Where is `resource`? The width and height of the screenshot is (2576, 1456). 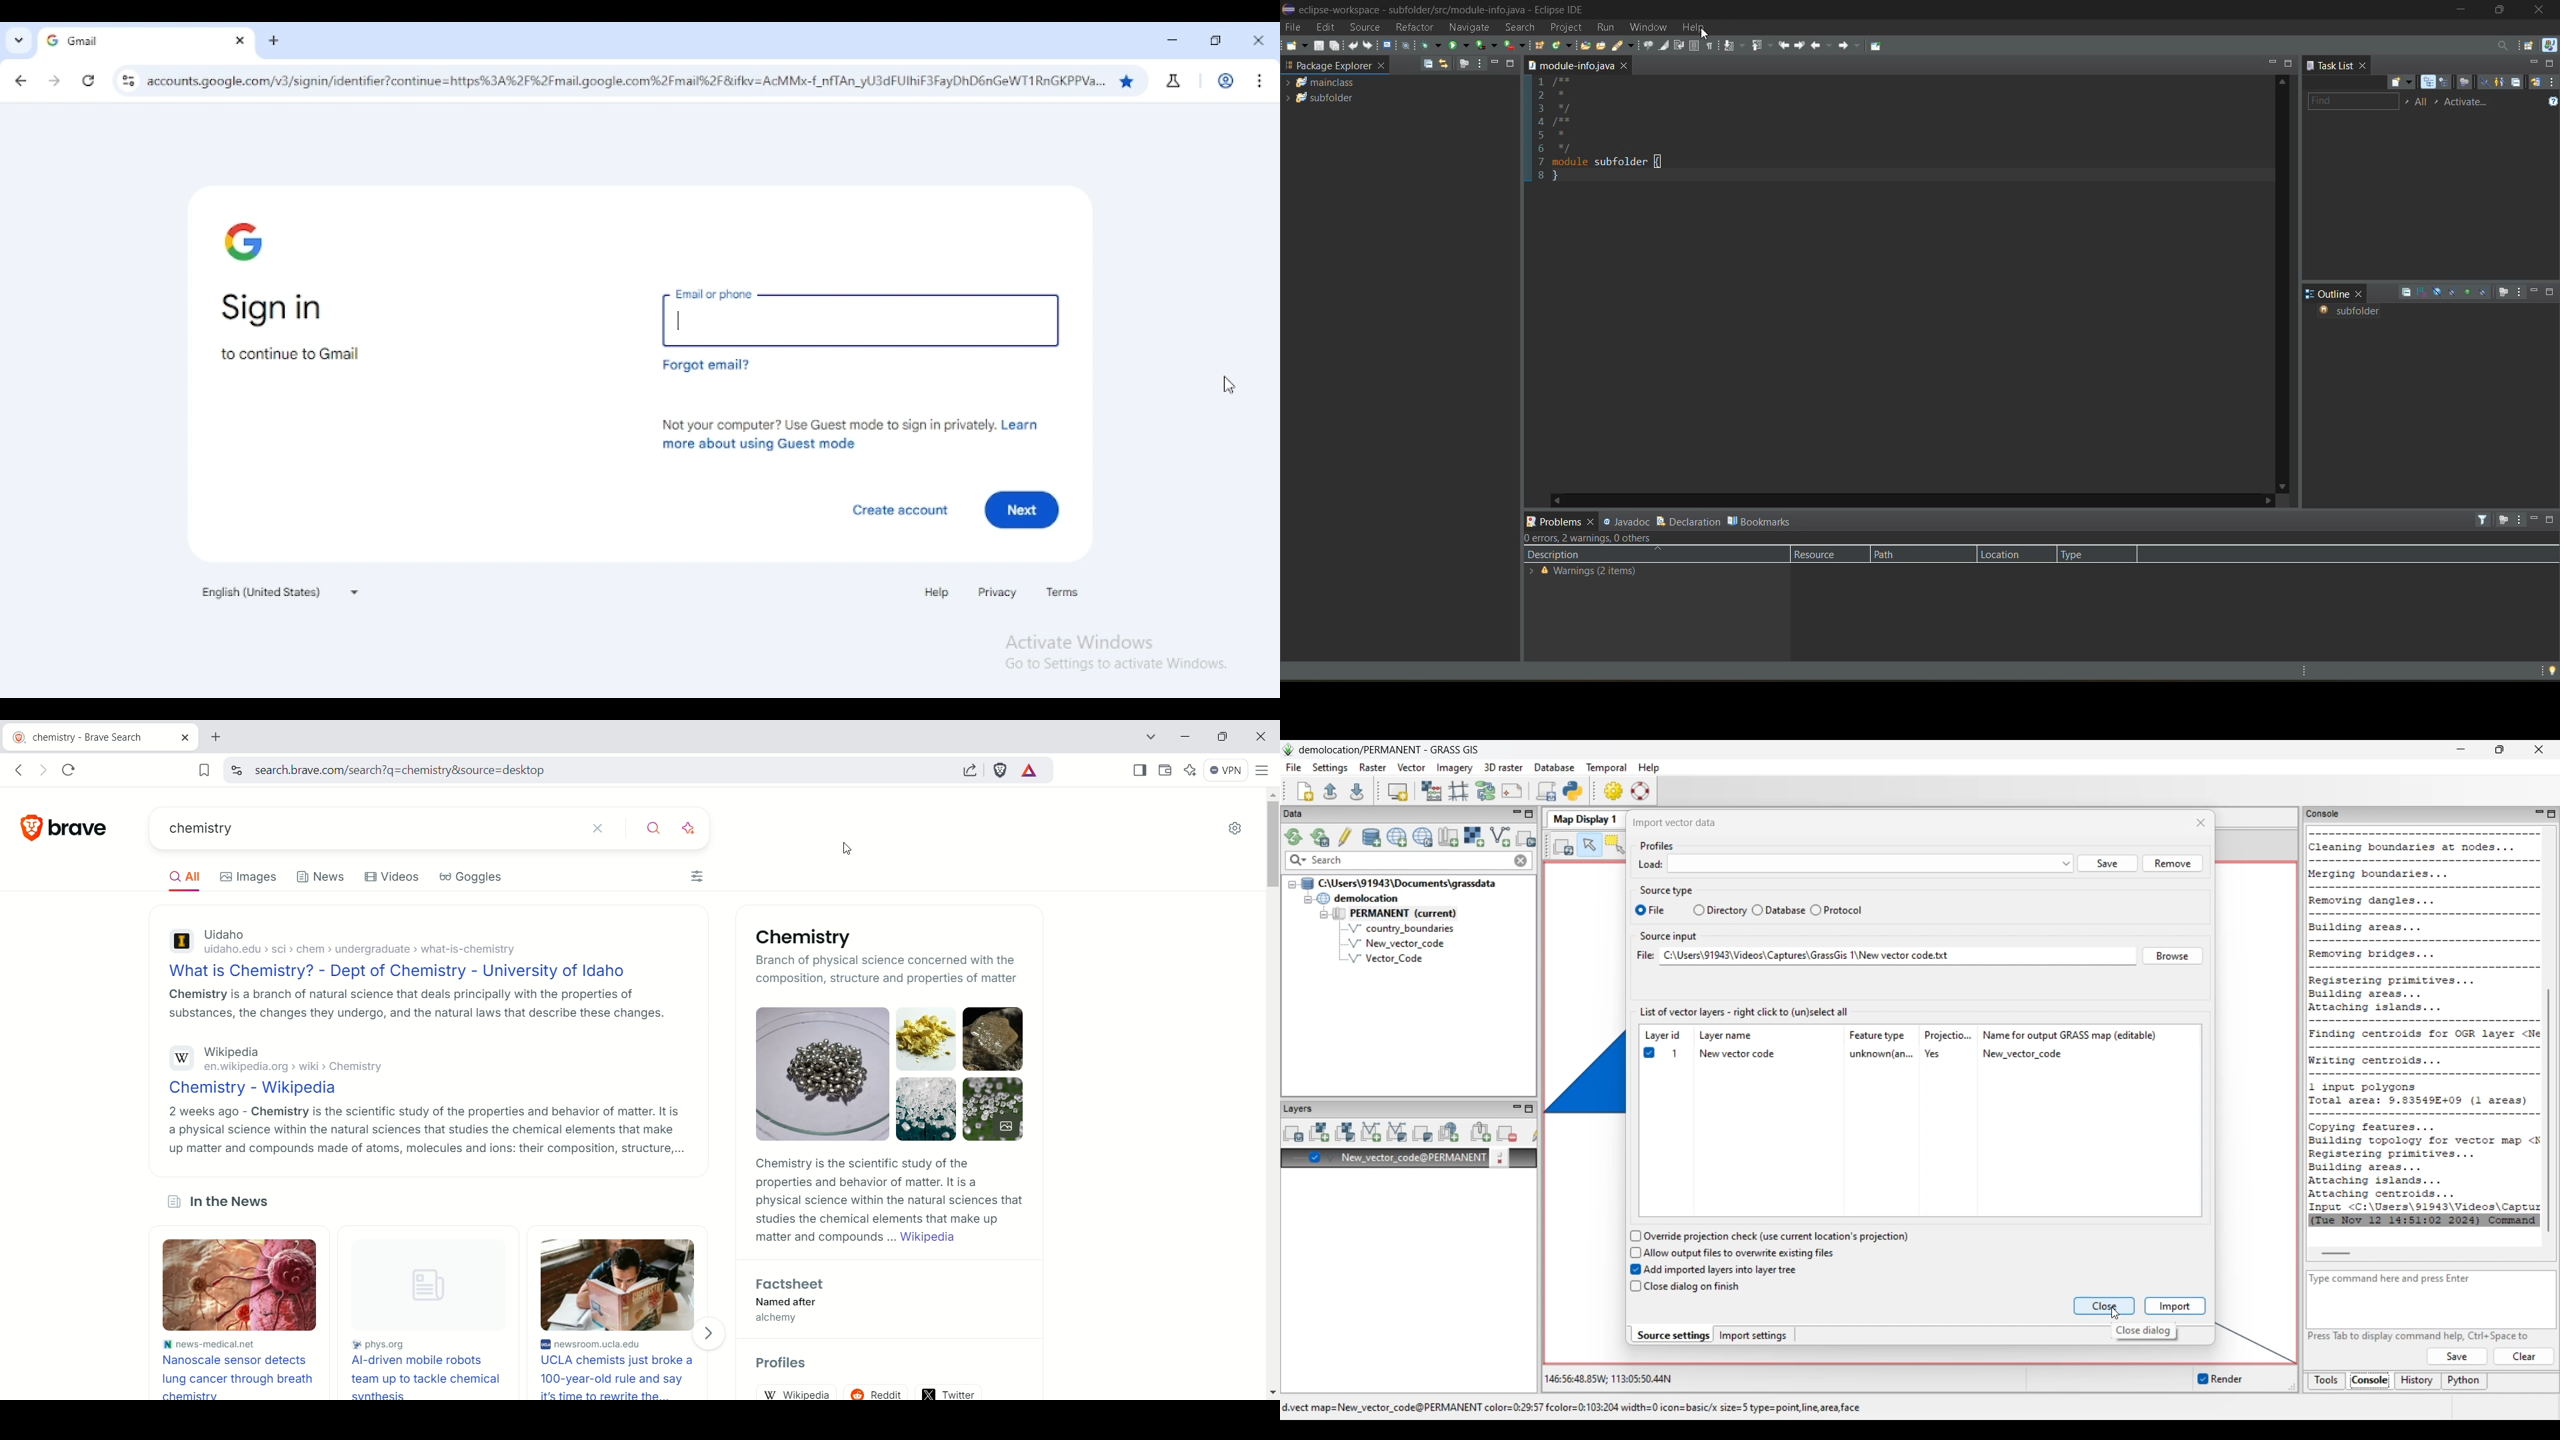 resource is located at coordinates (1823, 555).